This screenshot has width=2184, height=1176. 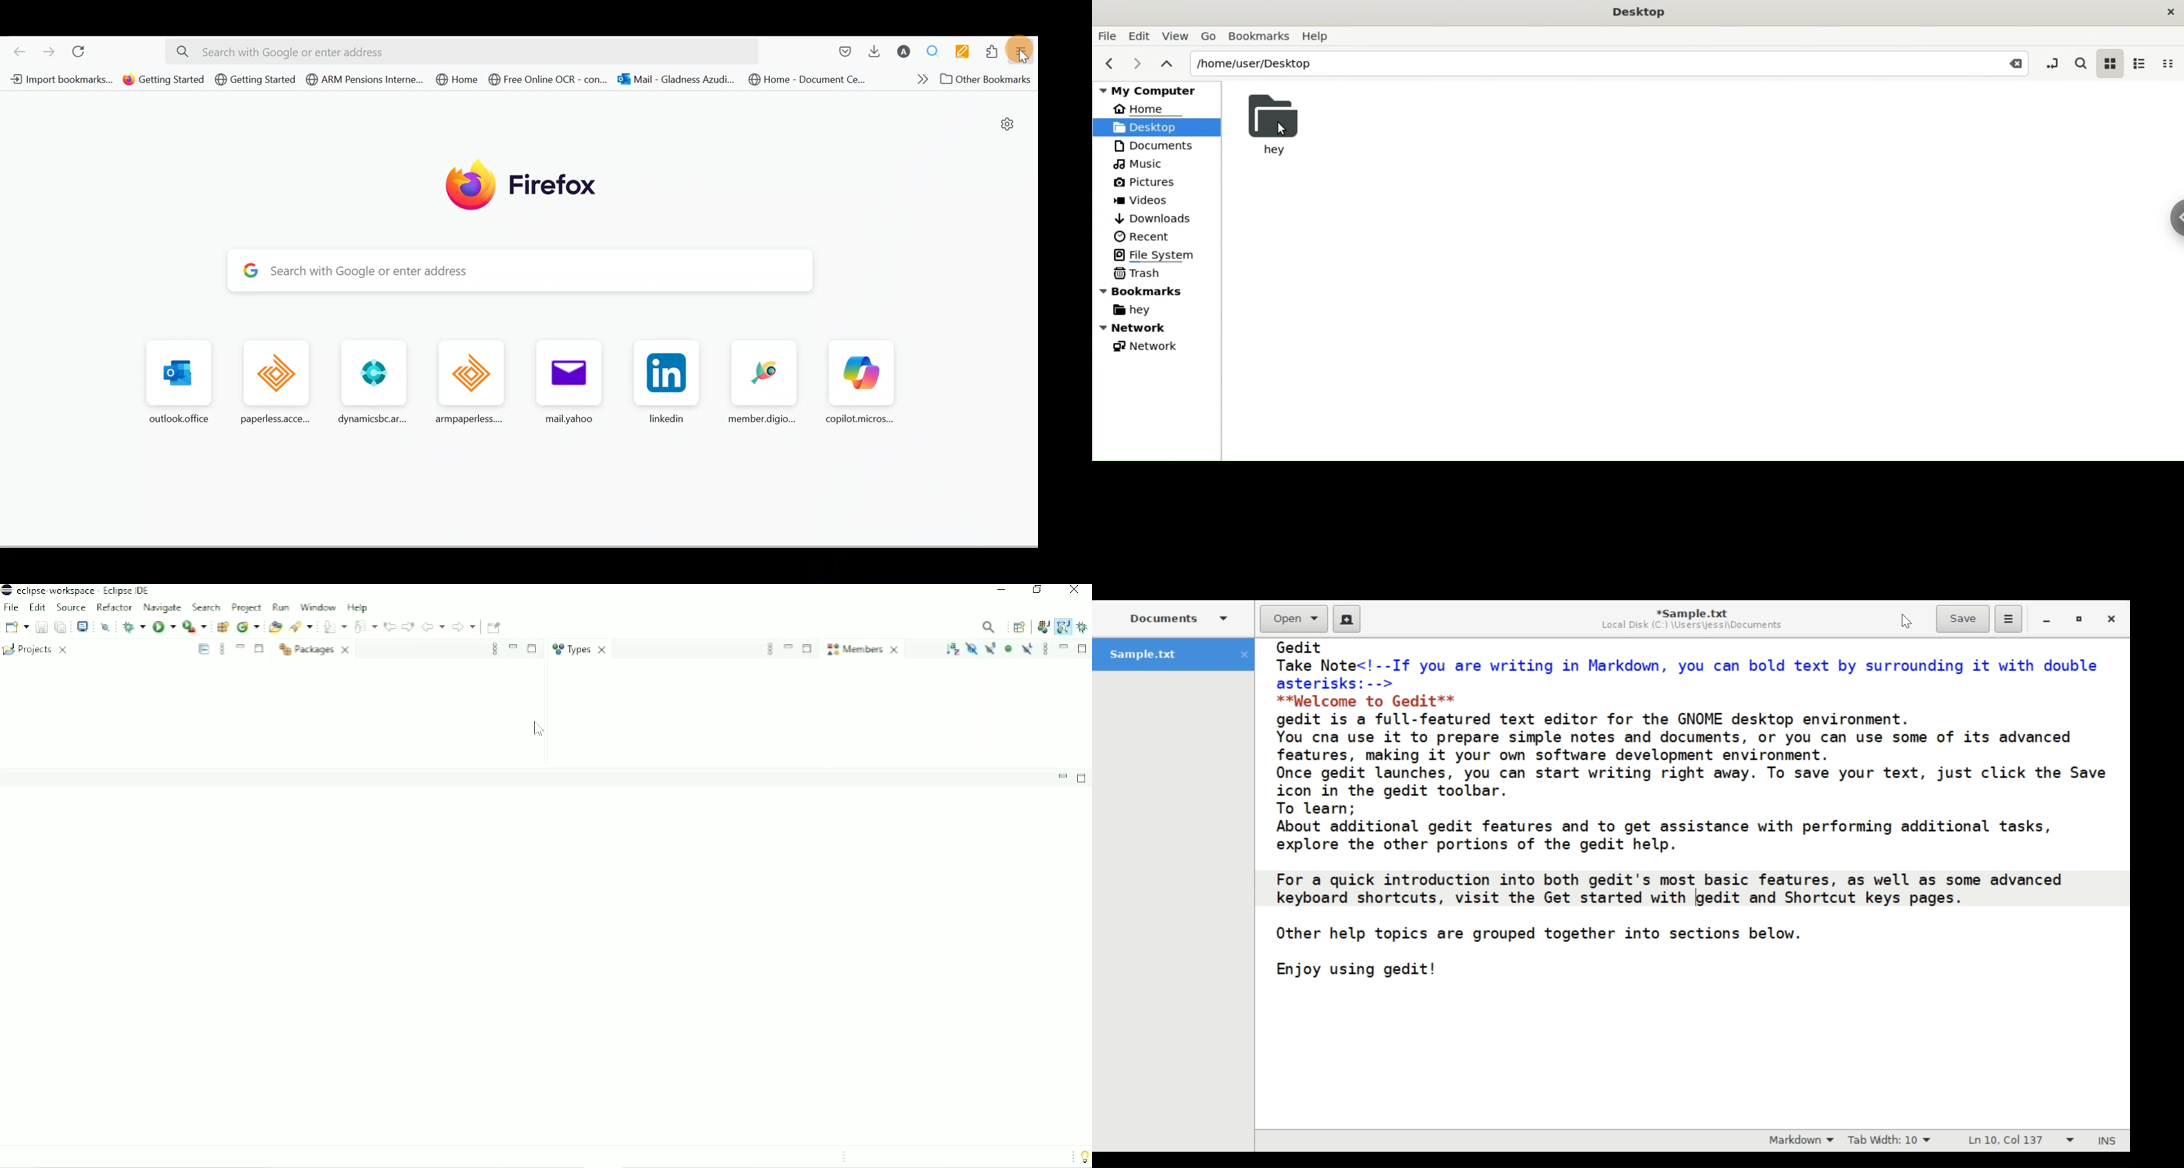 I want to click on previous, so click(x=1106, y=64).